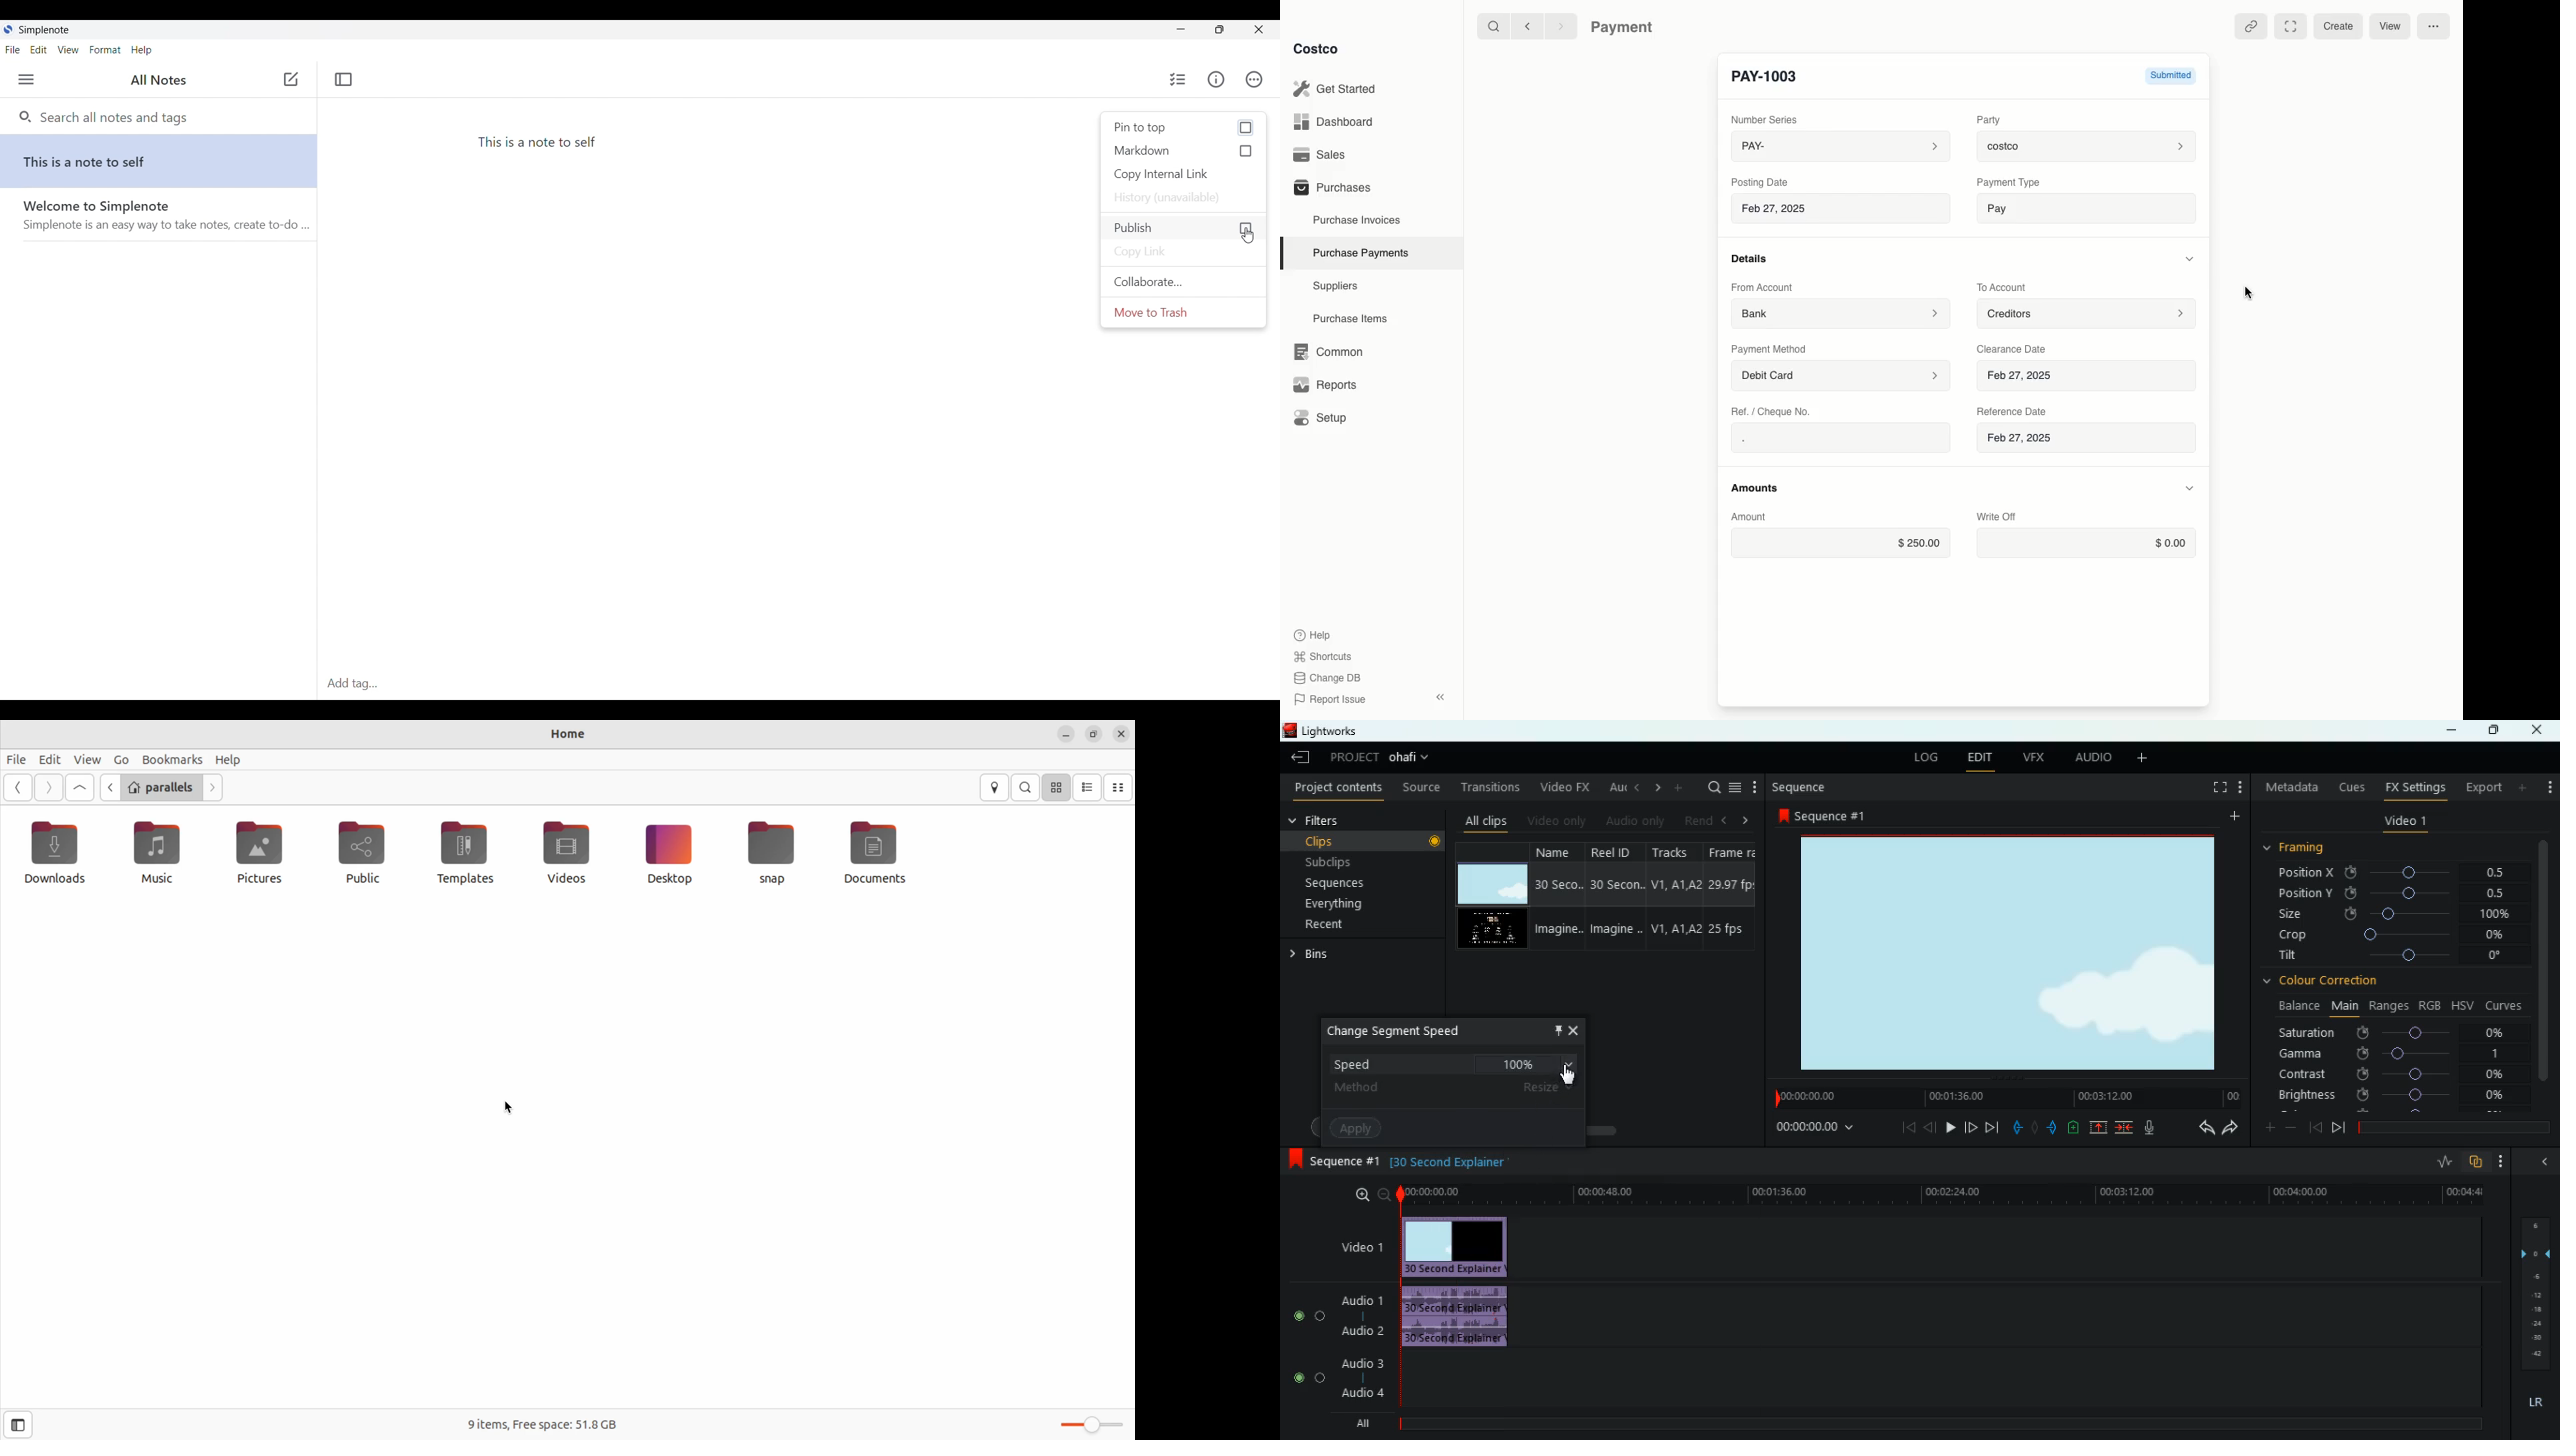  Describe the element at coordinates (1555, 1029) in the screenshot. I see `pin` at that location.